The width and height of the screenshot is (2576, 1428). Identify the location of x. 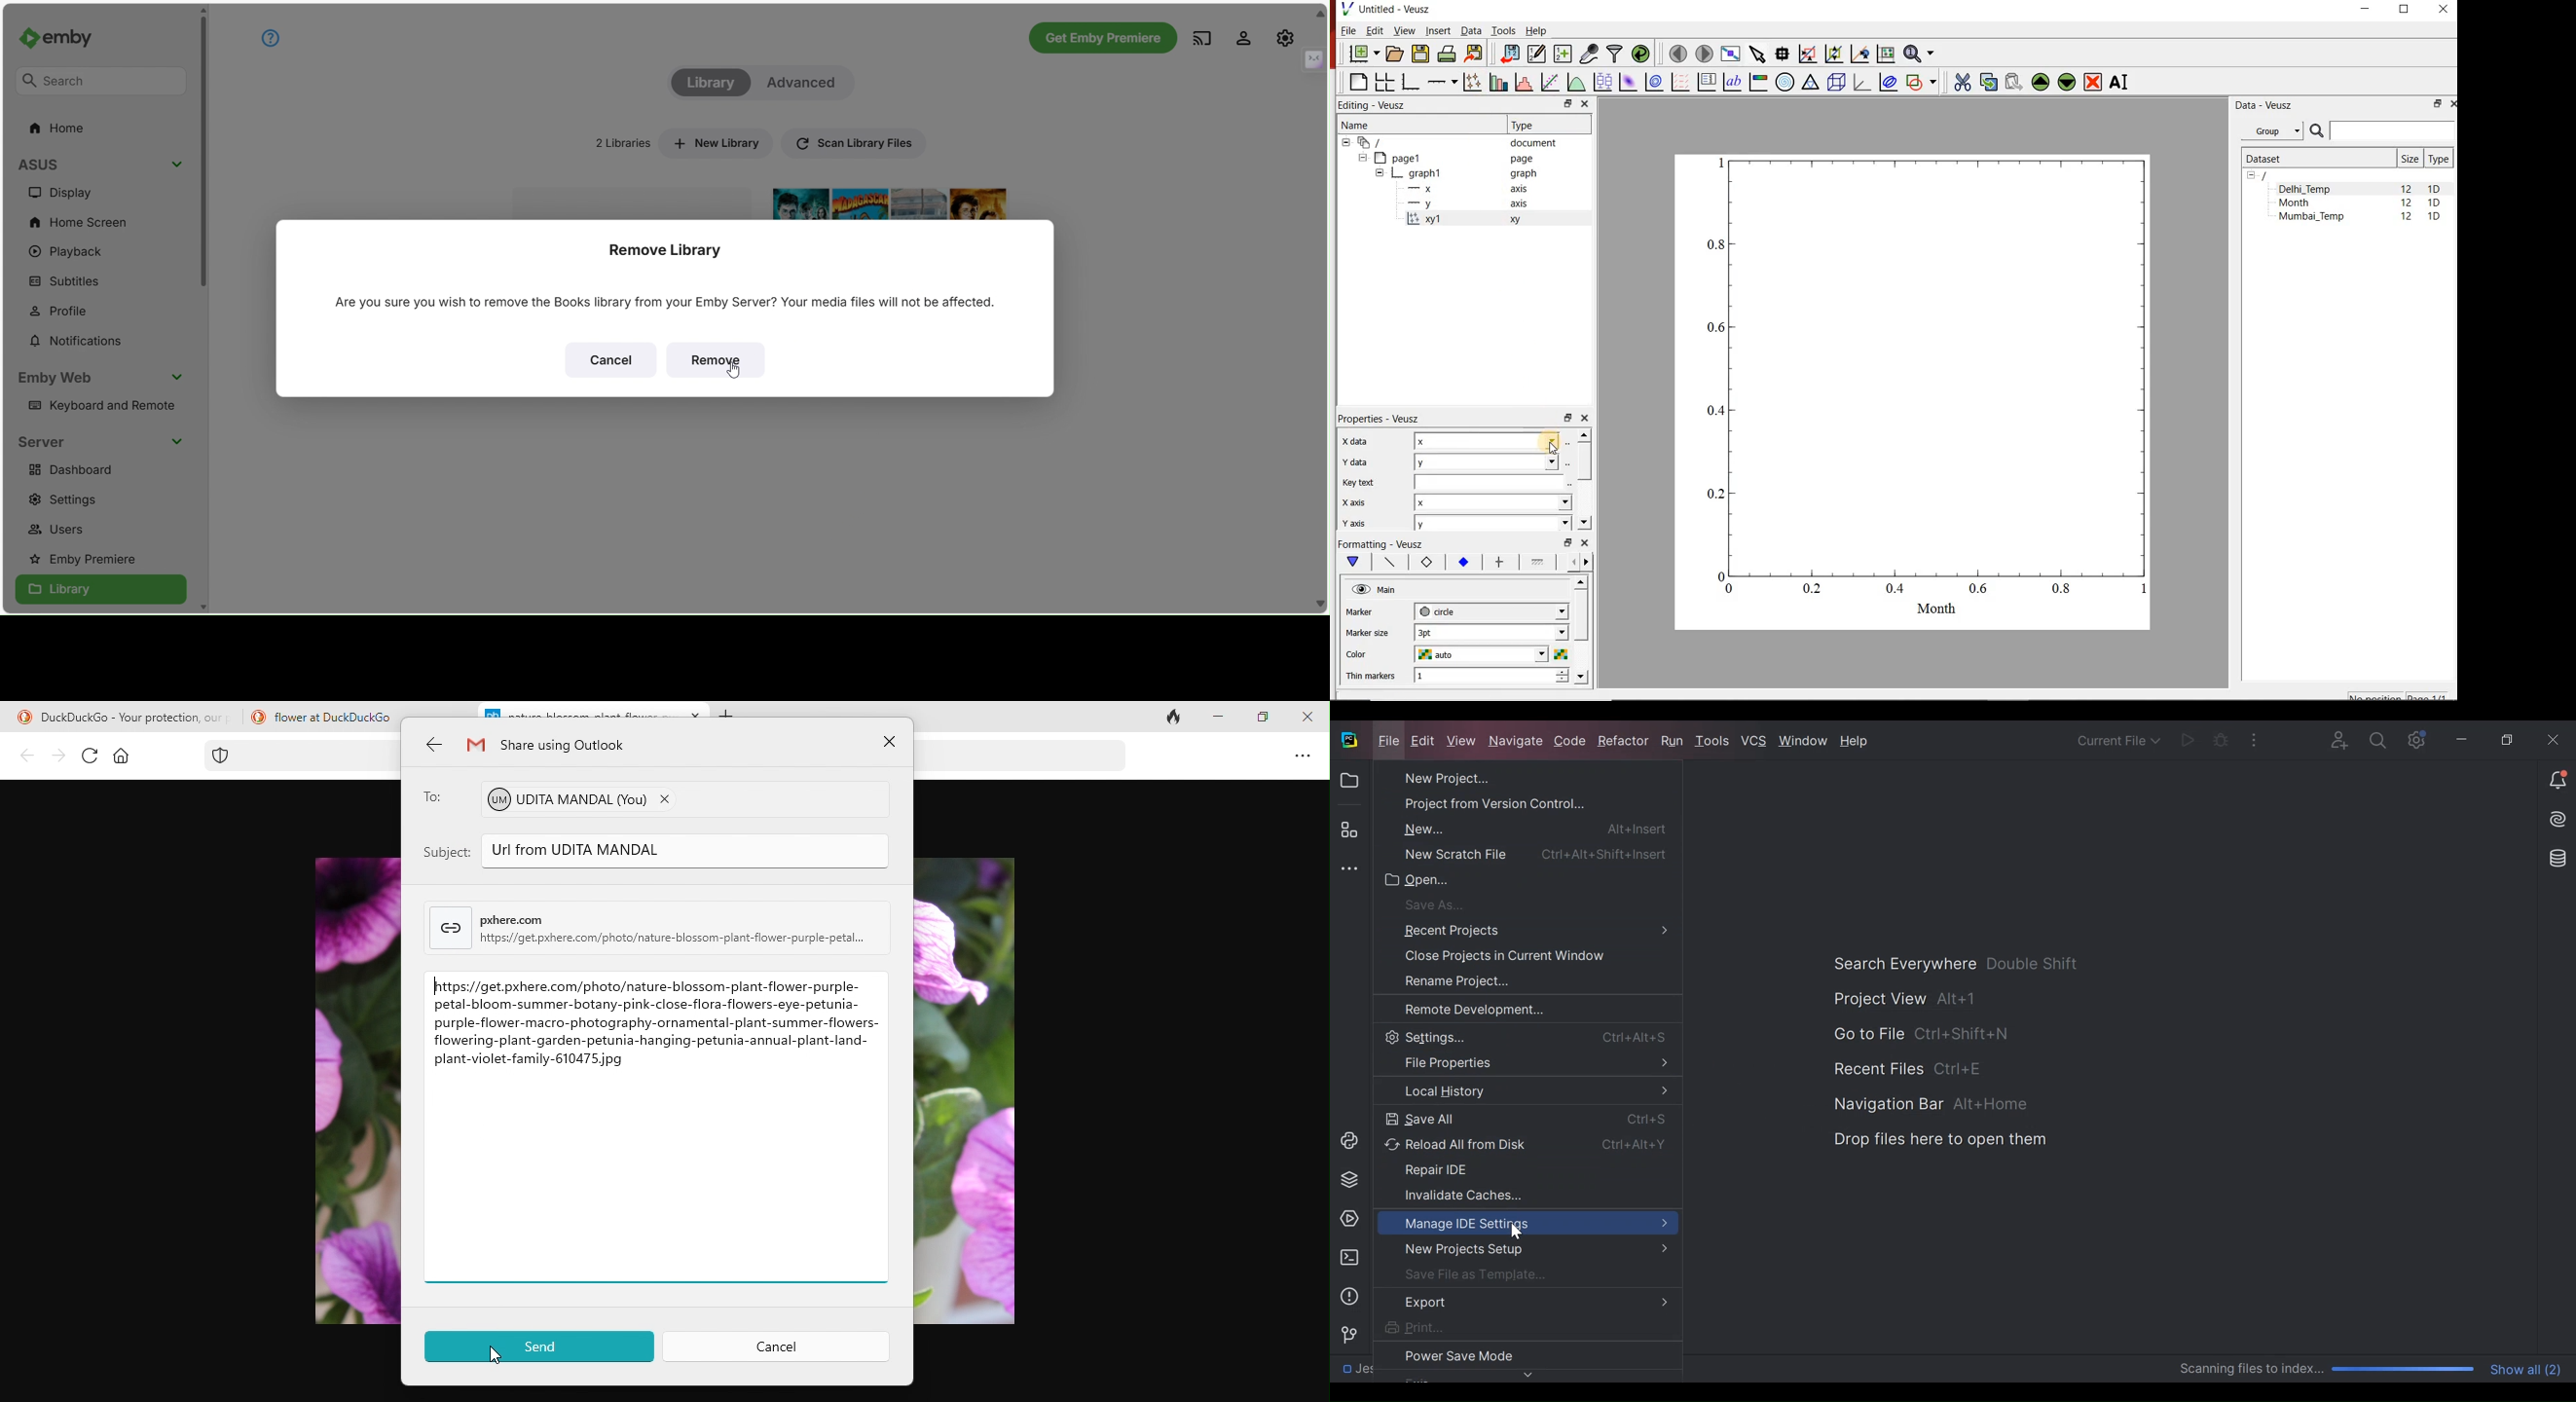
(1492, 440).